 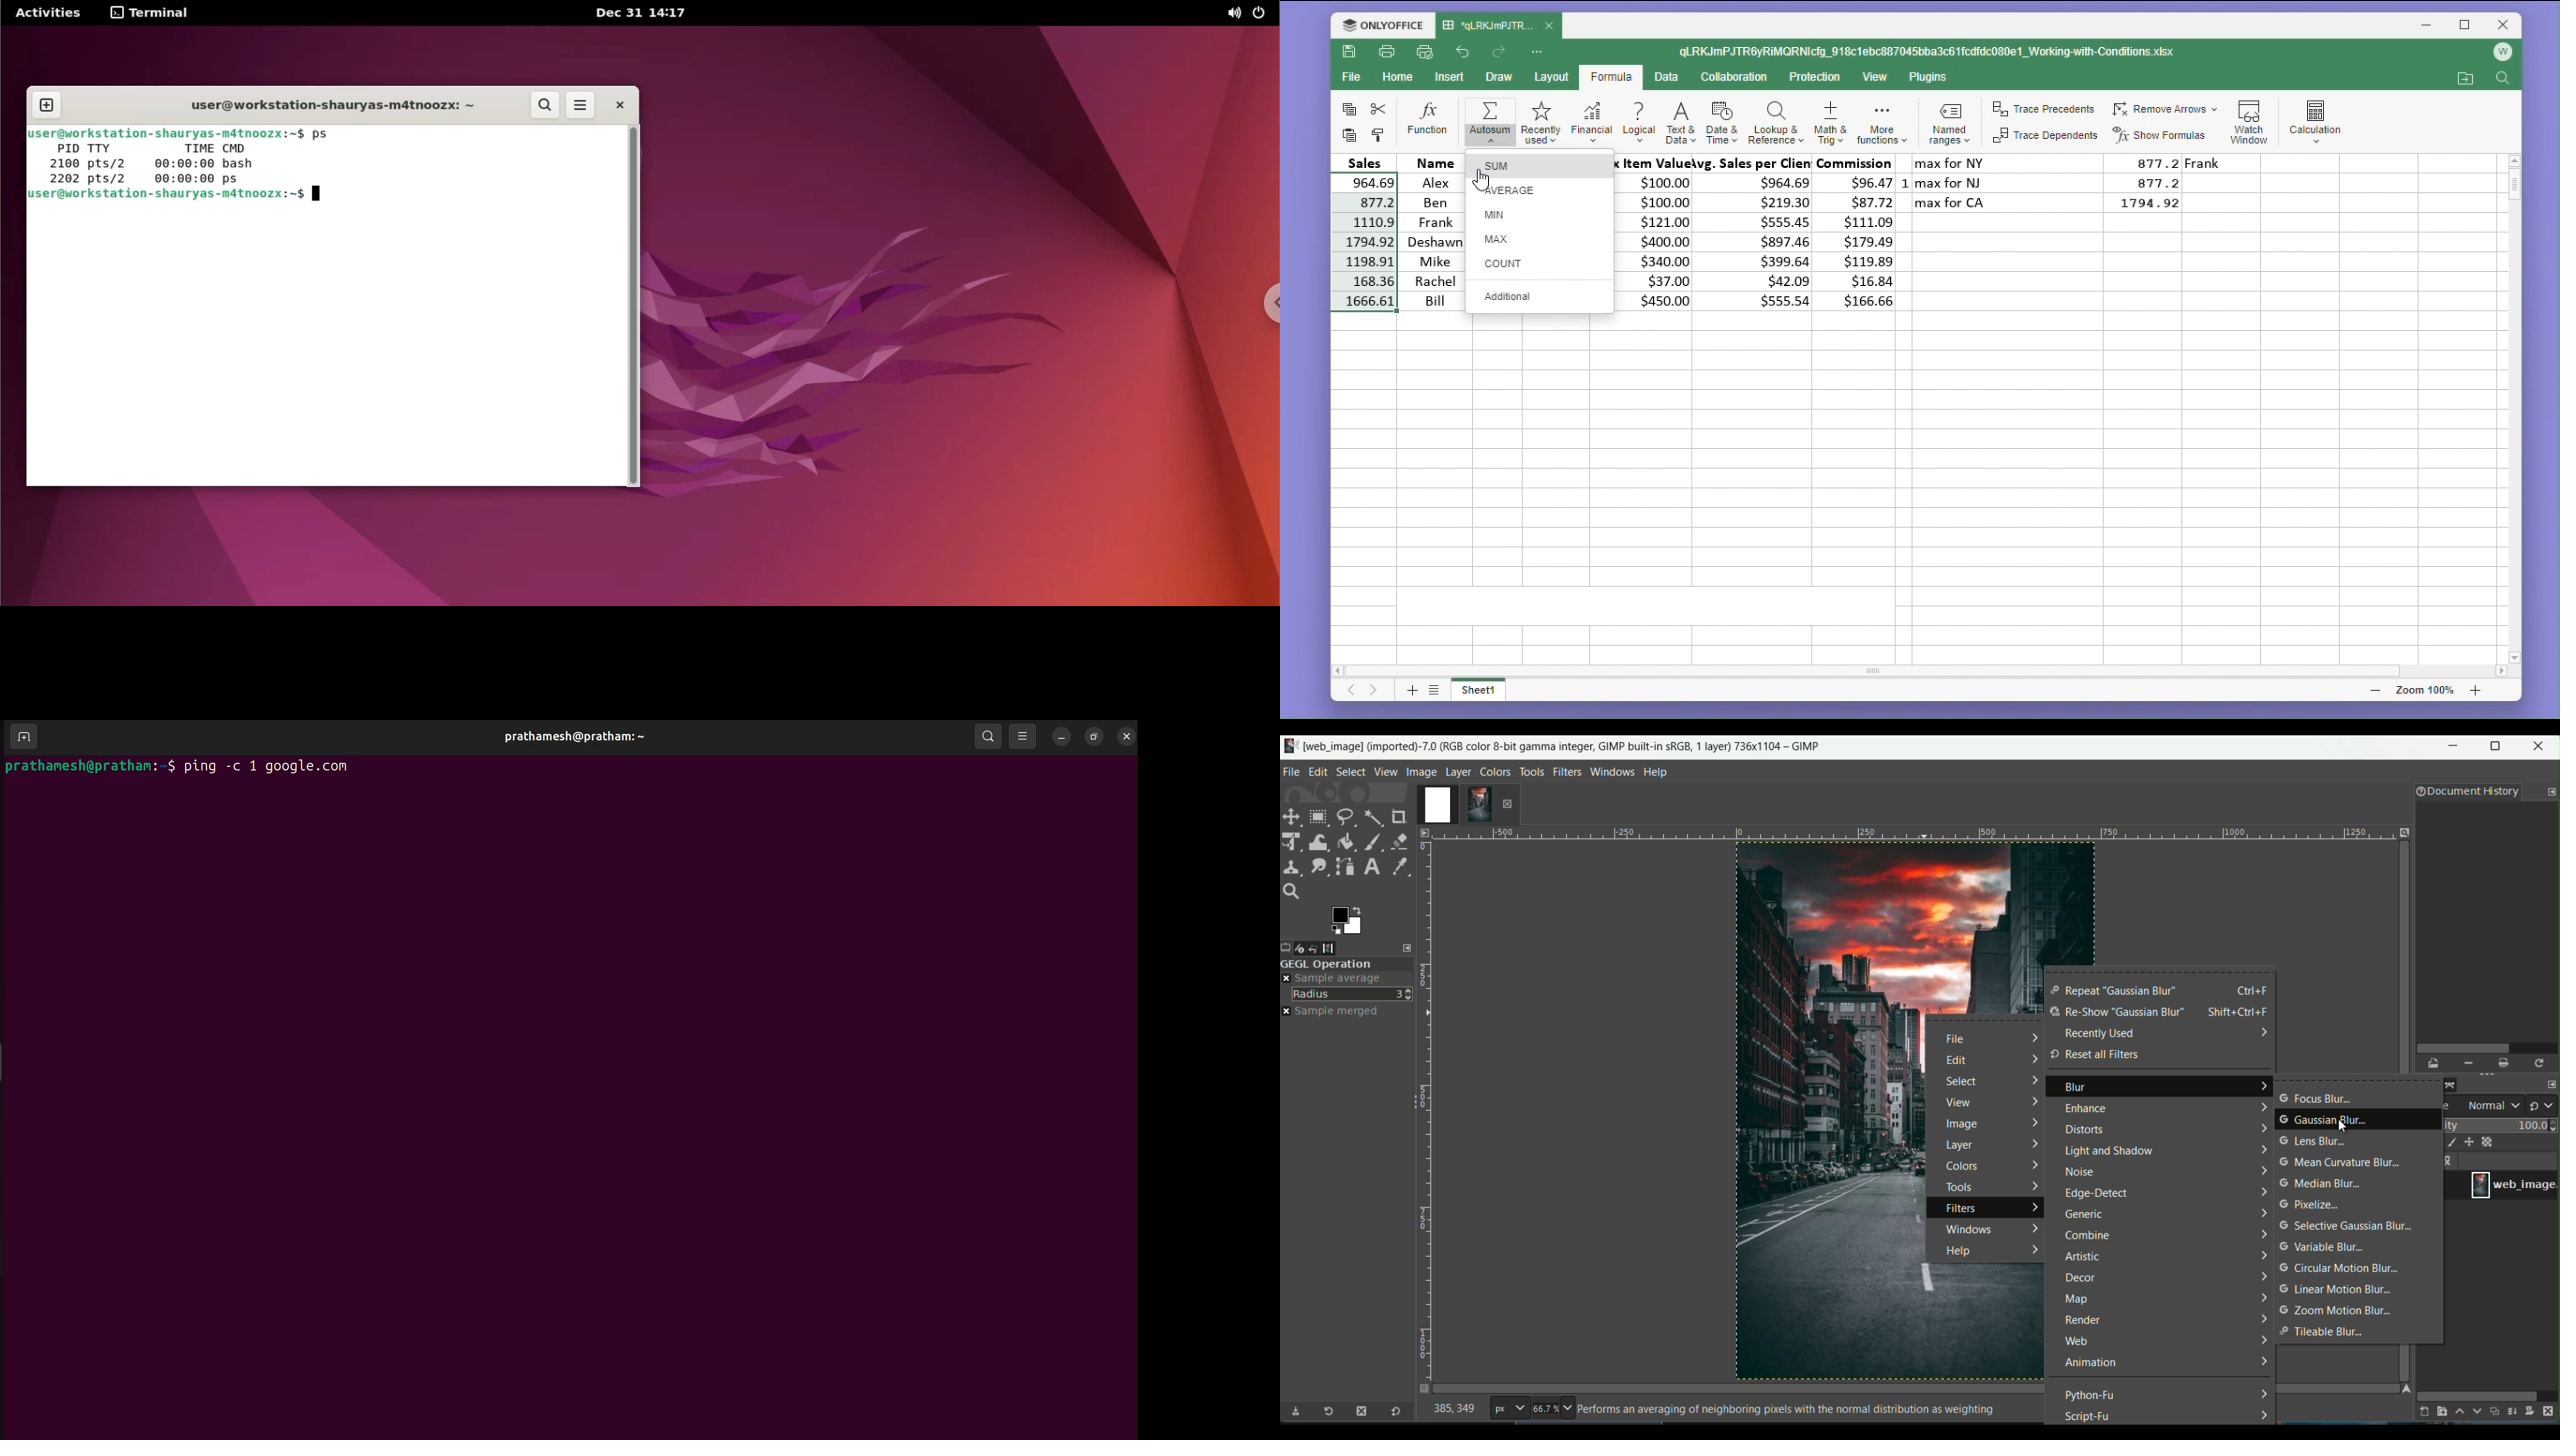 What do you see at coordinates (2325, 1121) in the screenshot?
I see `guassian blur` at bounding box center [2325, 1121].